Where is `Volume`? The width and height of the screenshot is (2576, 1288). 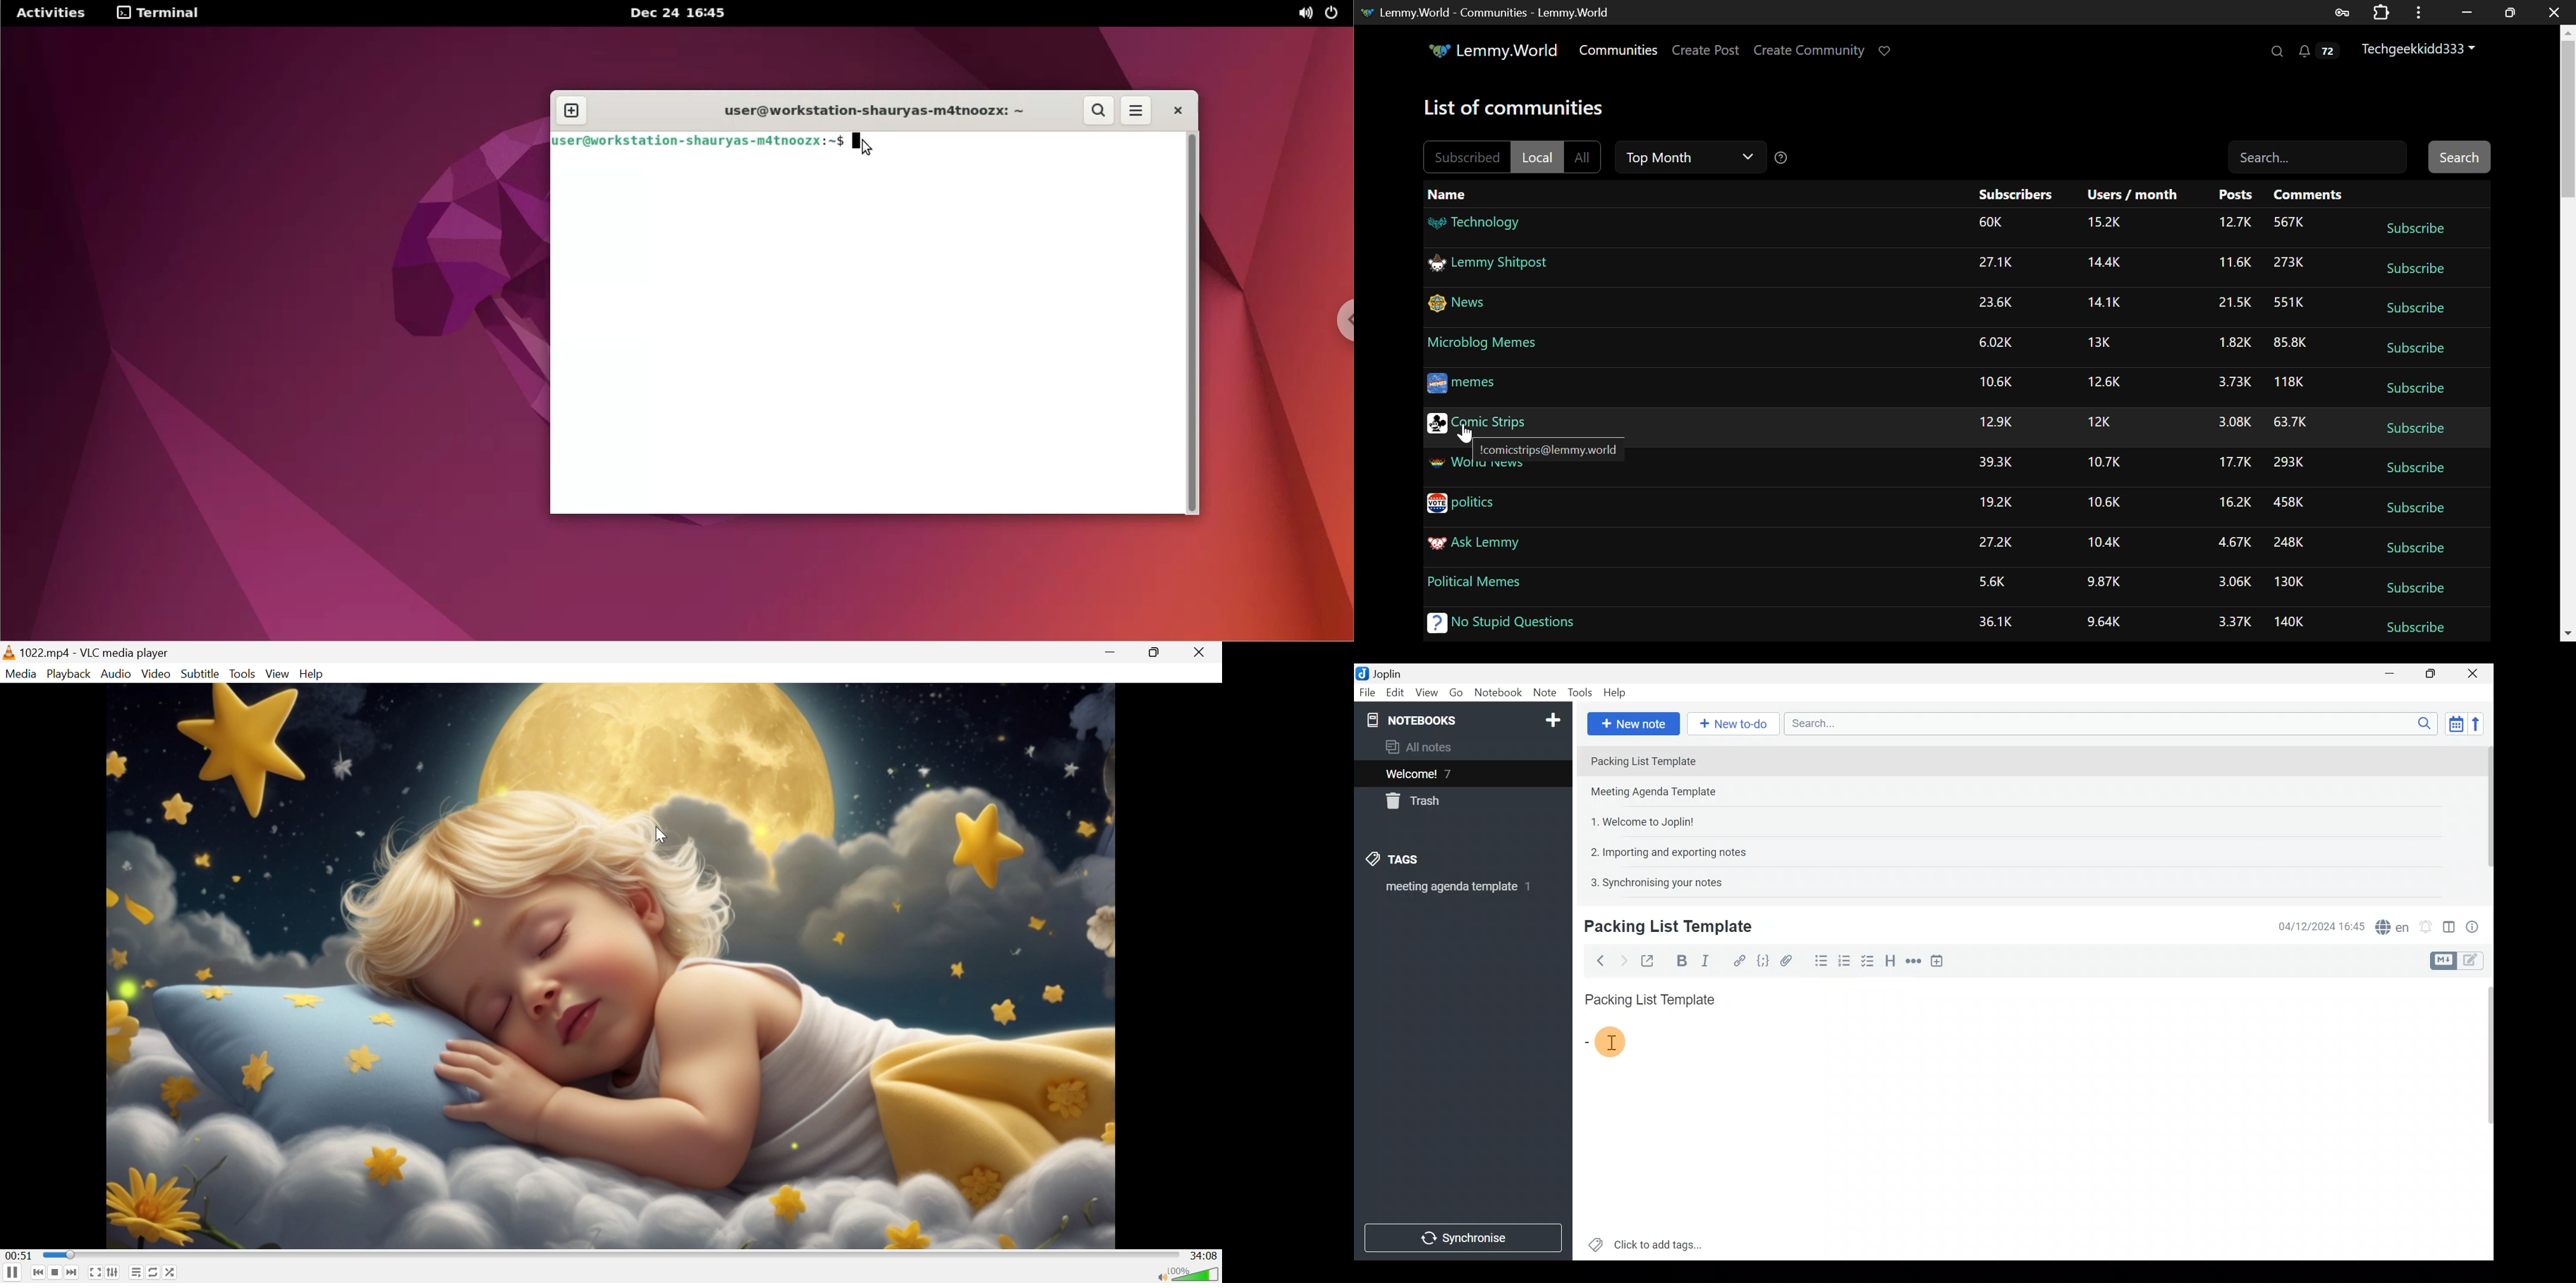
Volume is located at coordinates (1196, 1274).